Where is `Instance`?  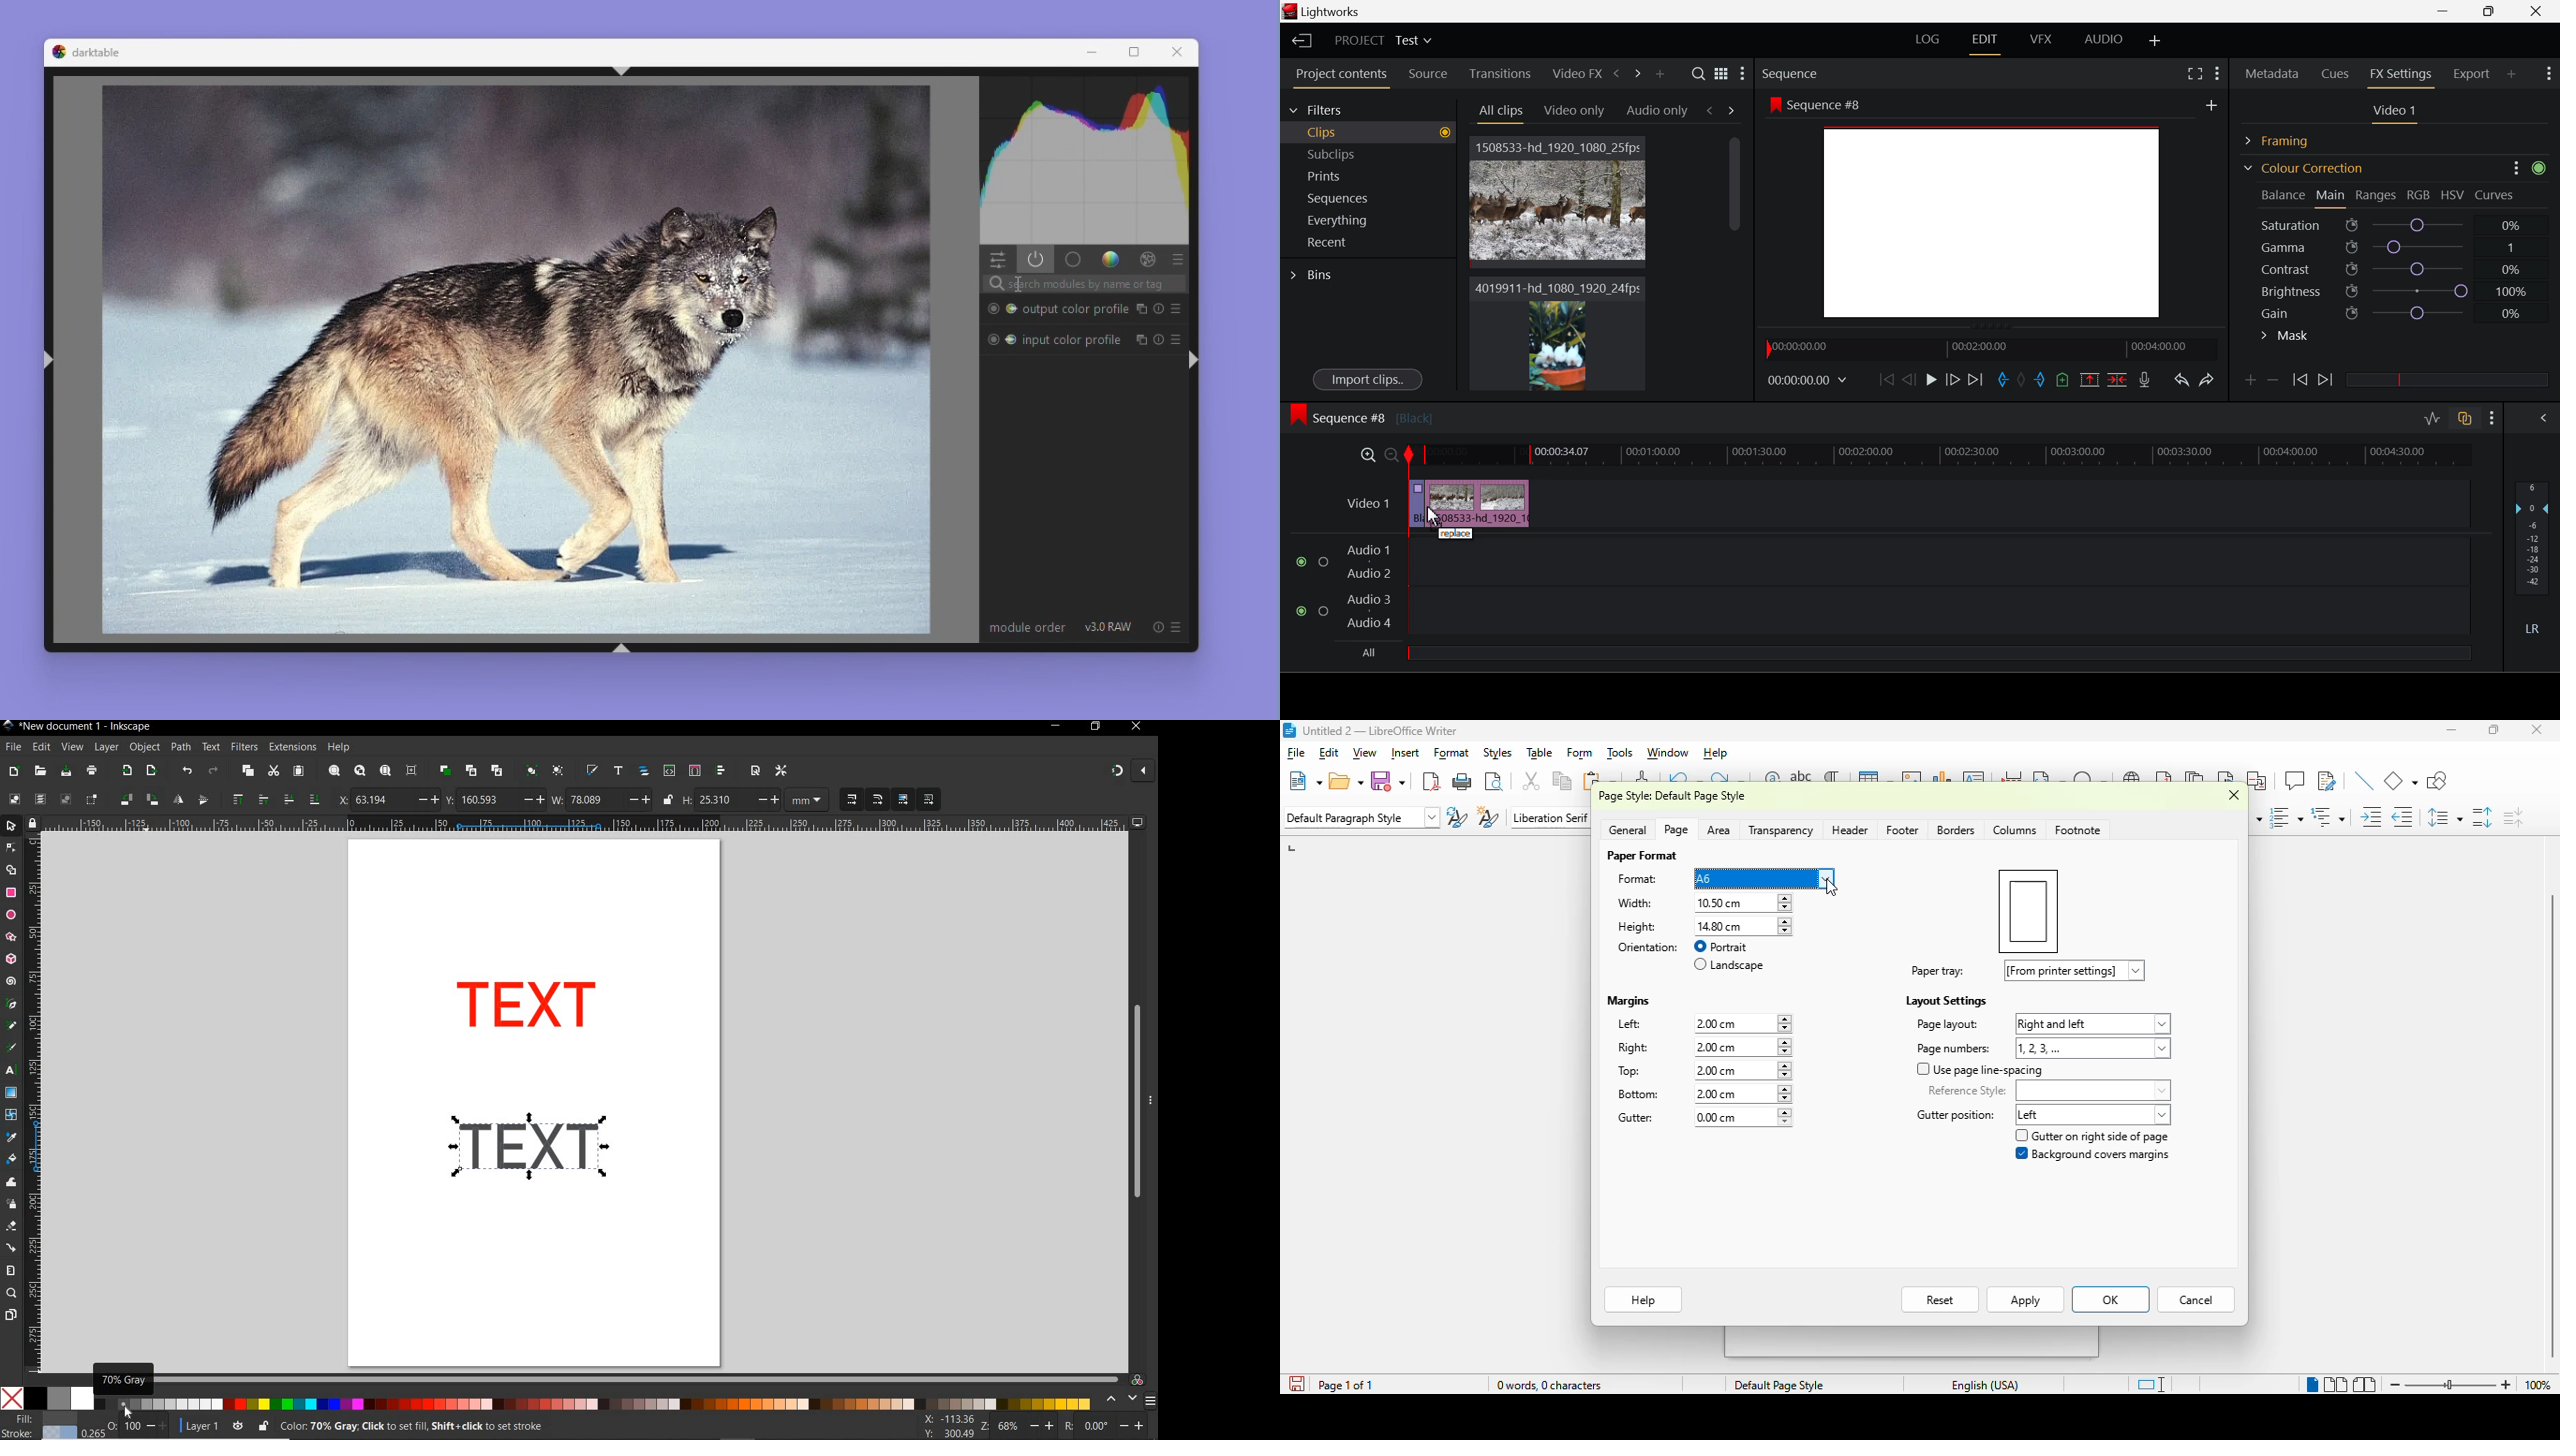 Instance is located at coordinates (1140, 309).